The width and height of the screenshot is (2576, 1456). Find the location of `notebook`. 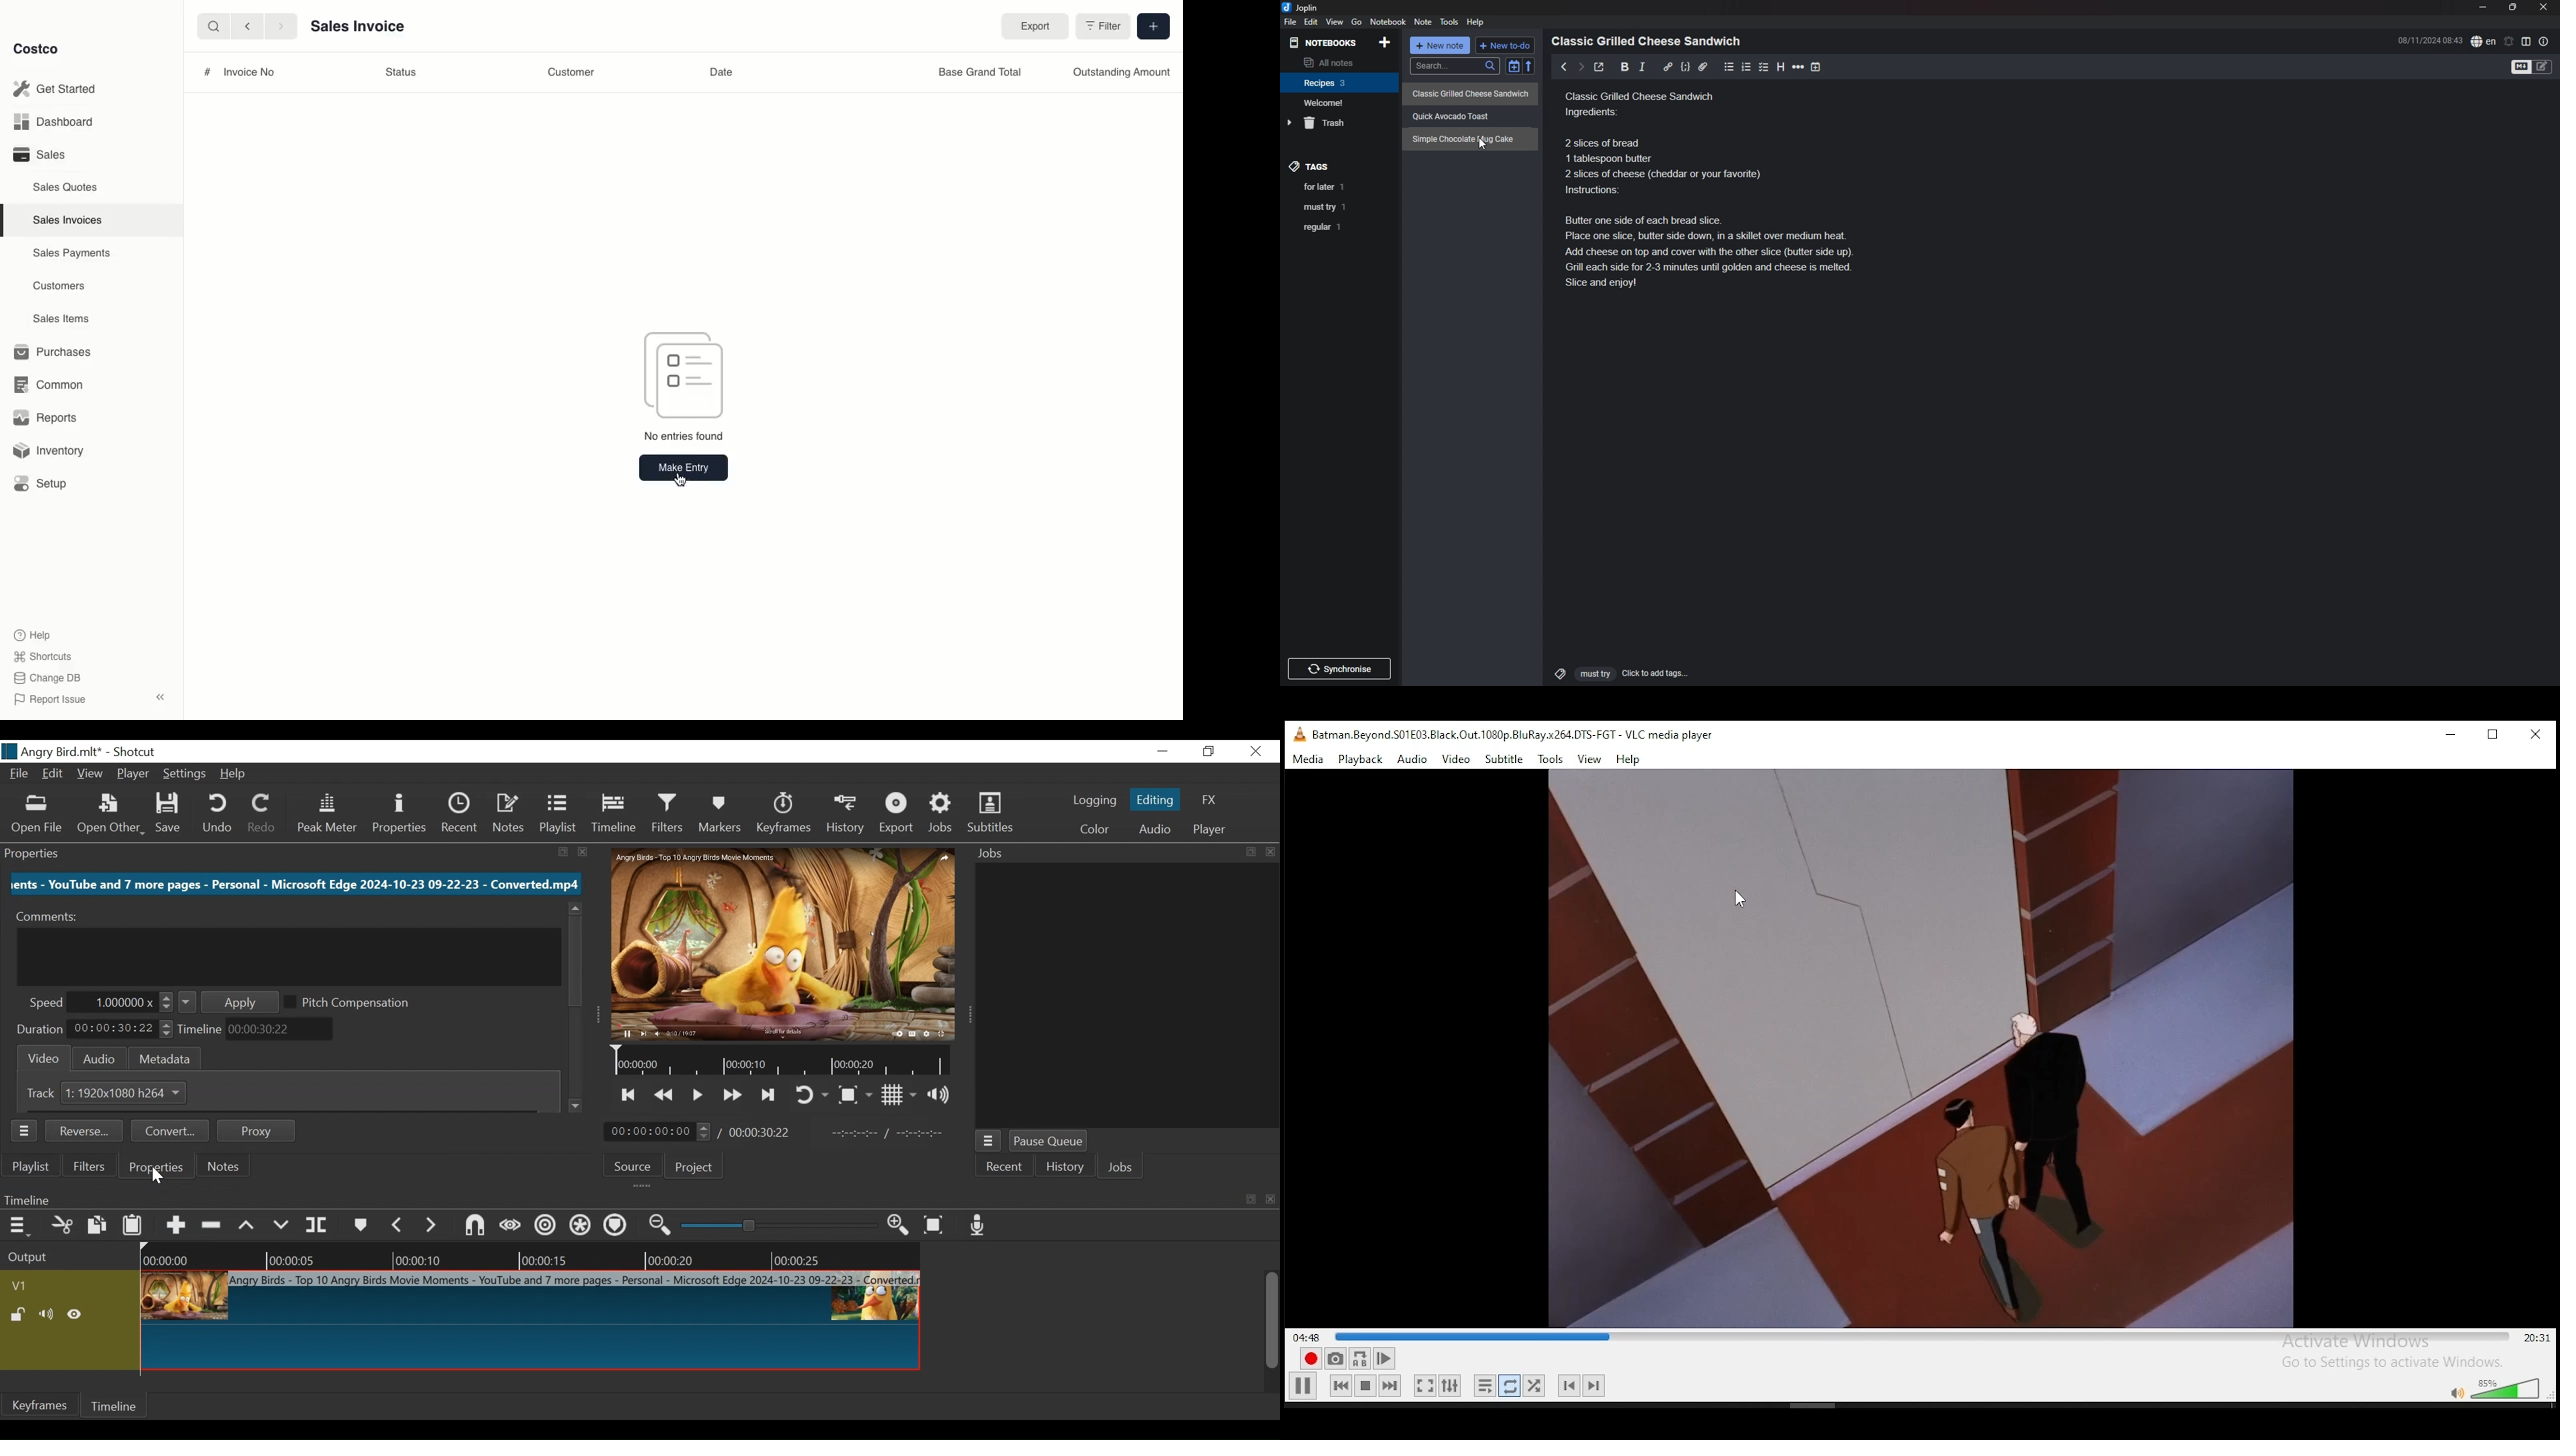

notebook is located at coordinates (1389, 21).